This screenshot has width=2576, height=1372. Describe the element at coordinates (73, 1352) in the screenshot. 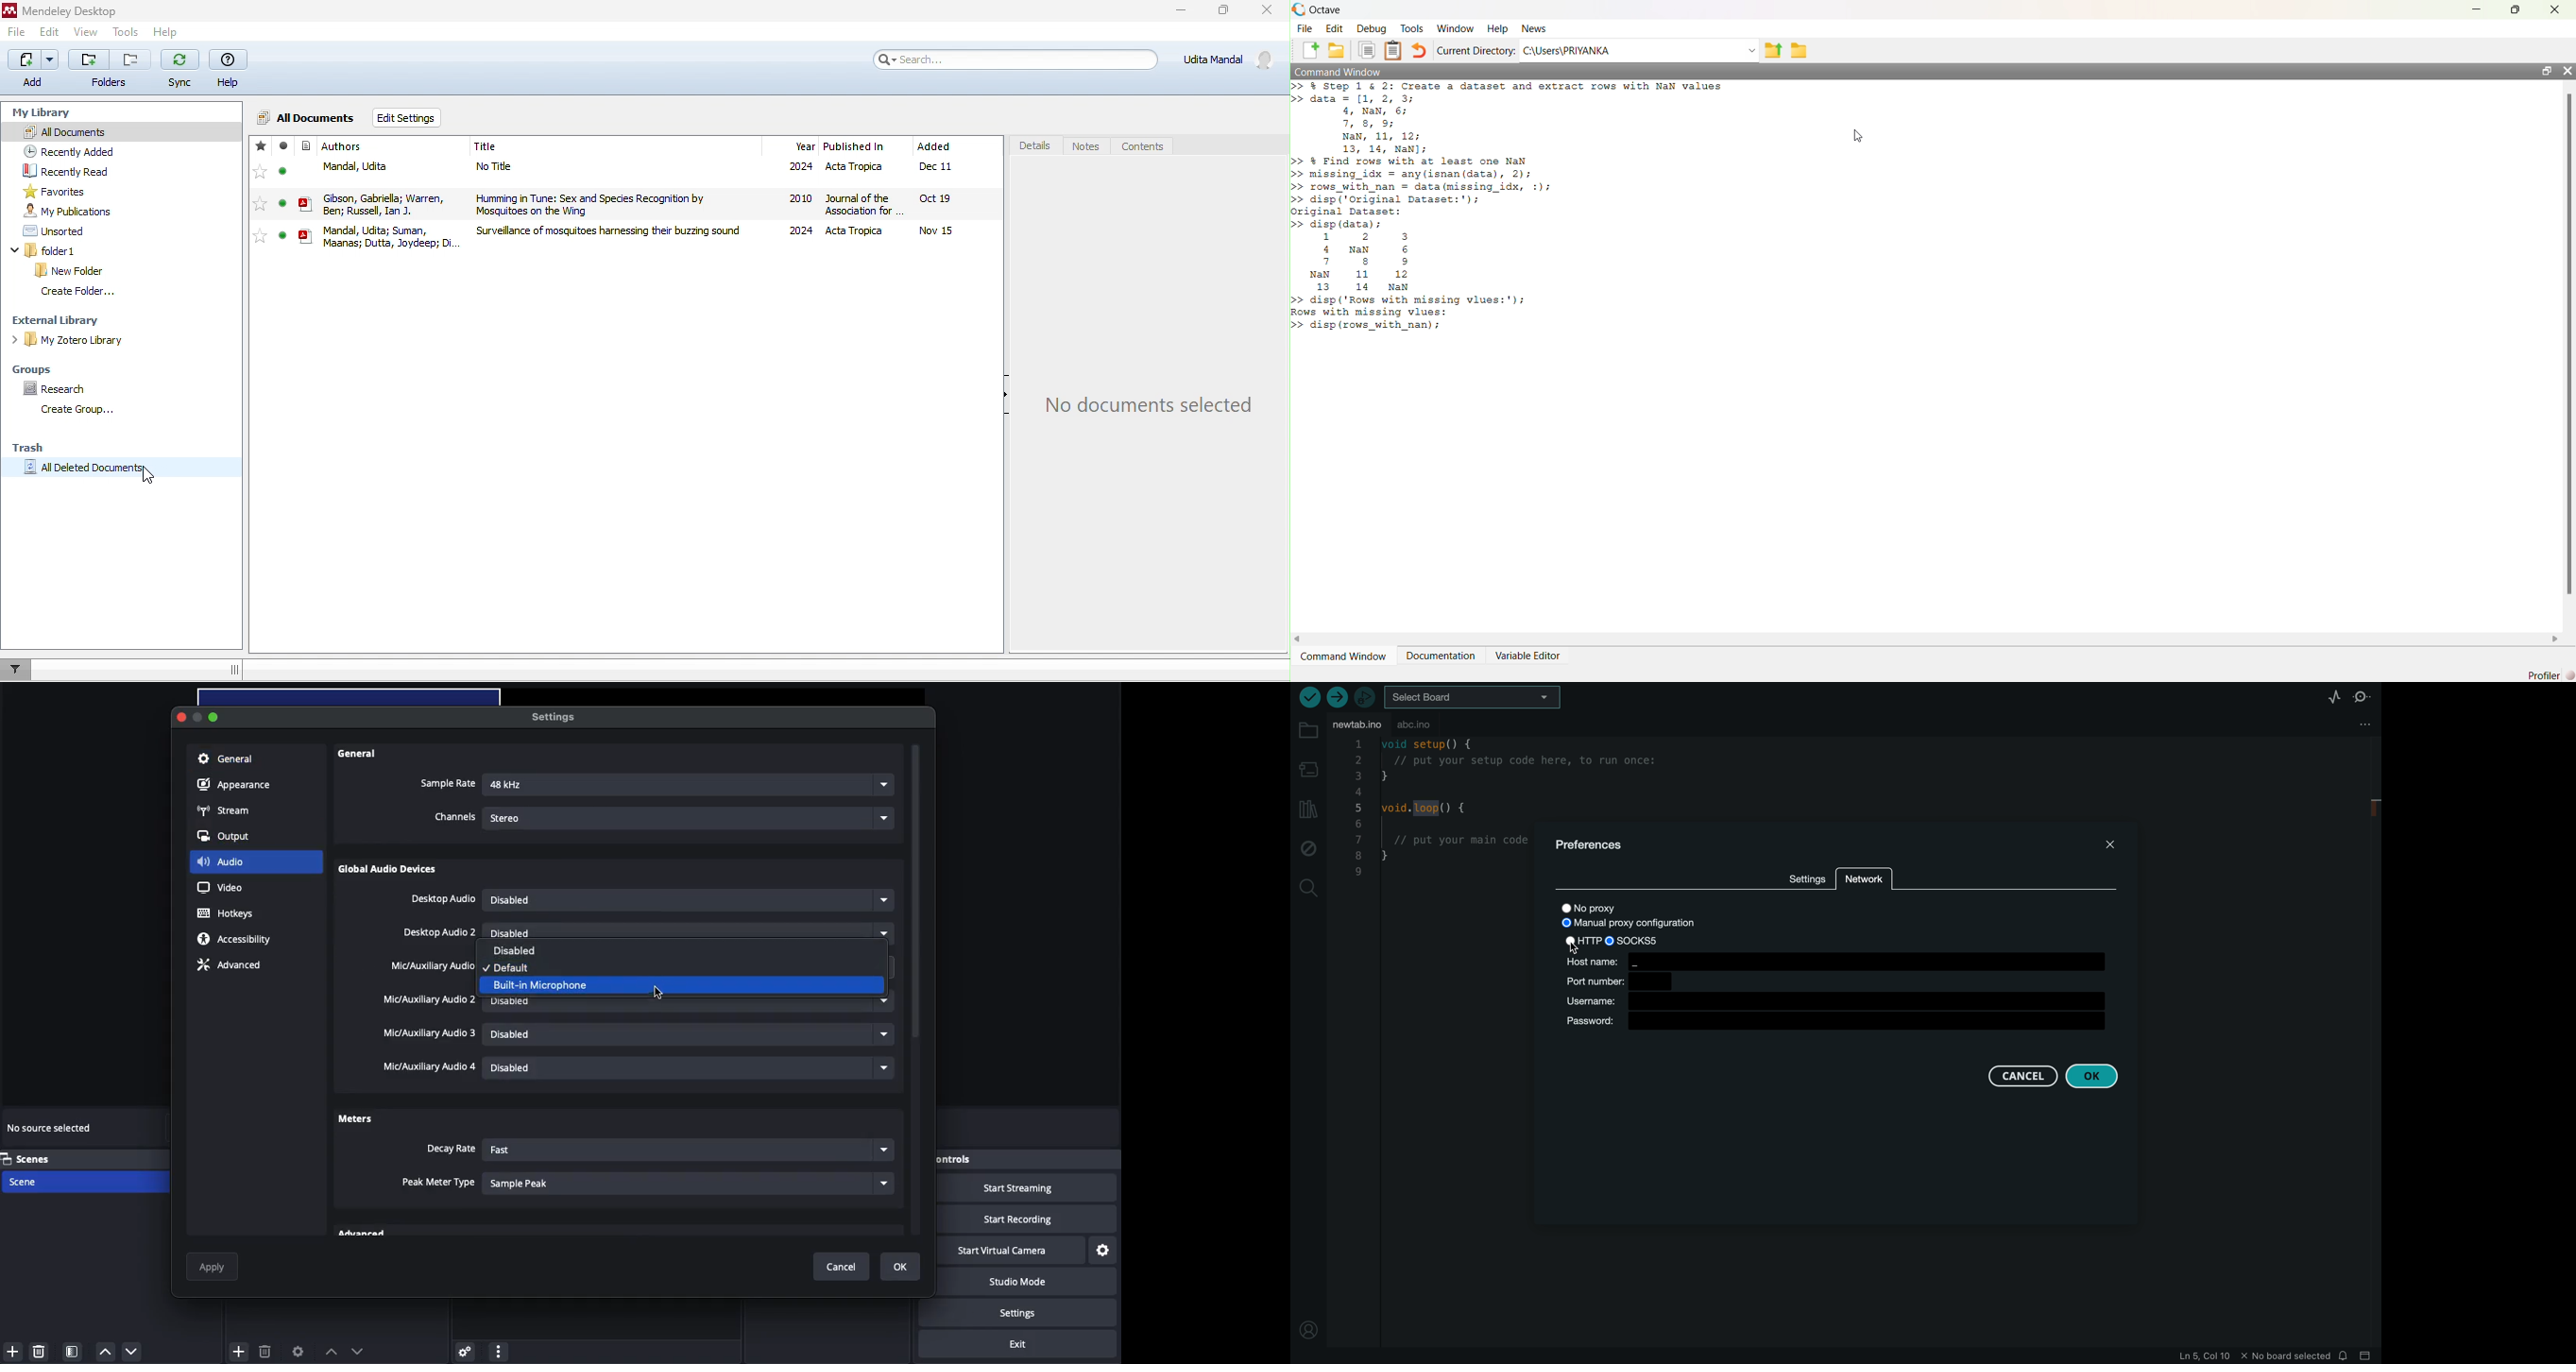

I see `Scene filter` at that location.